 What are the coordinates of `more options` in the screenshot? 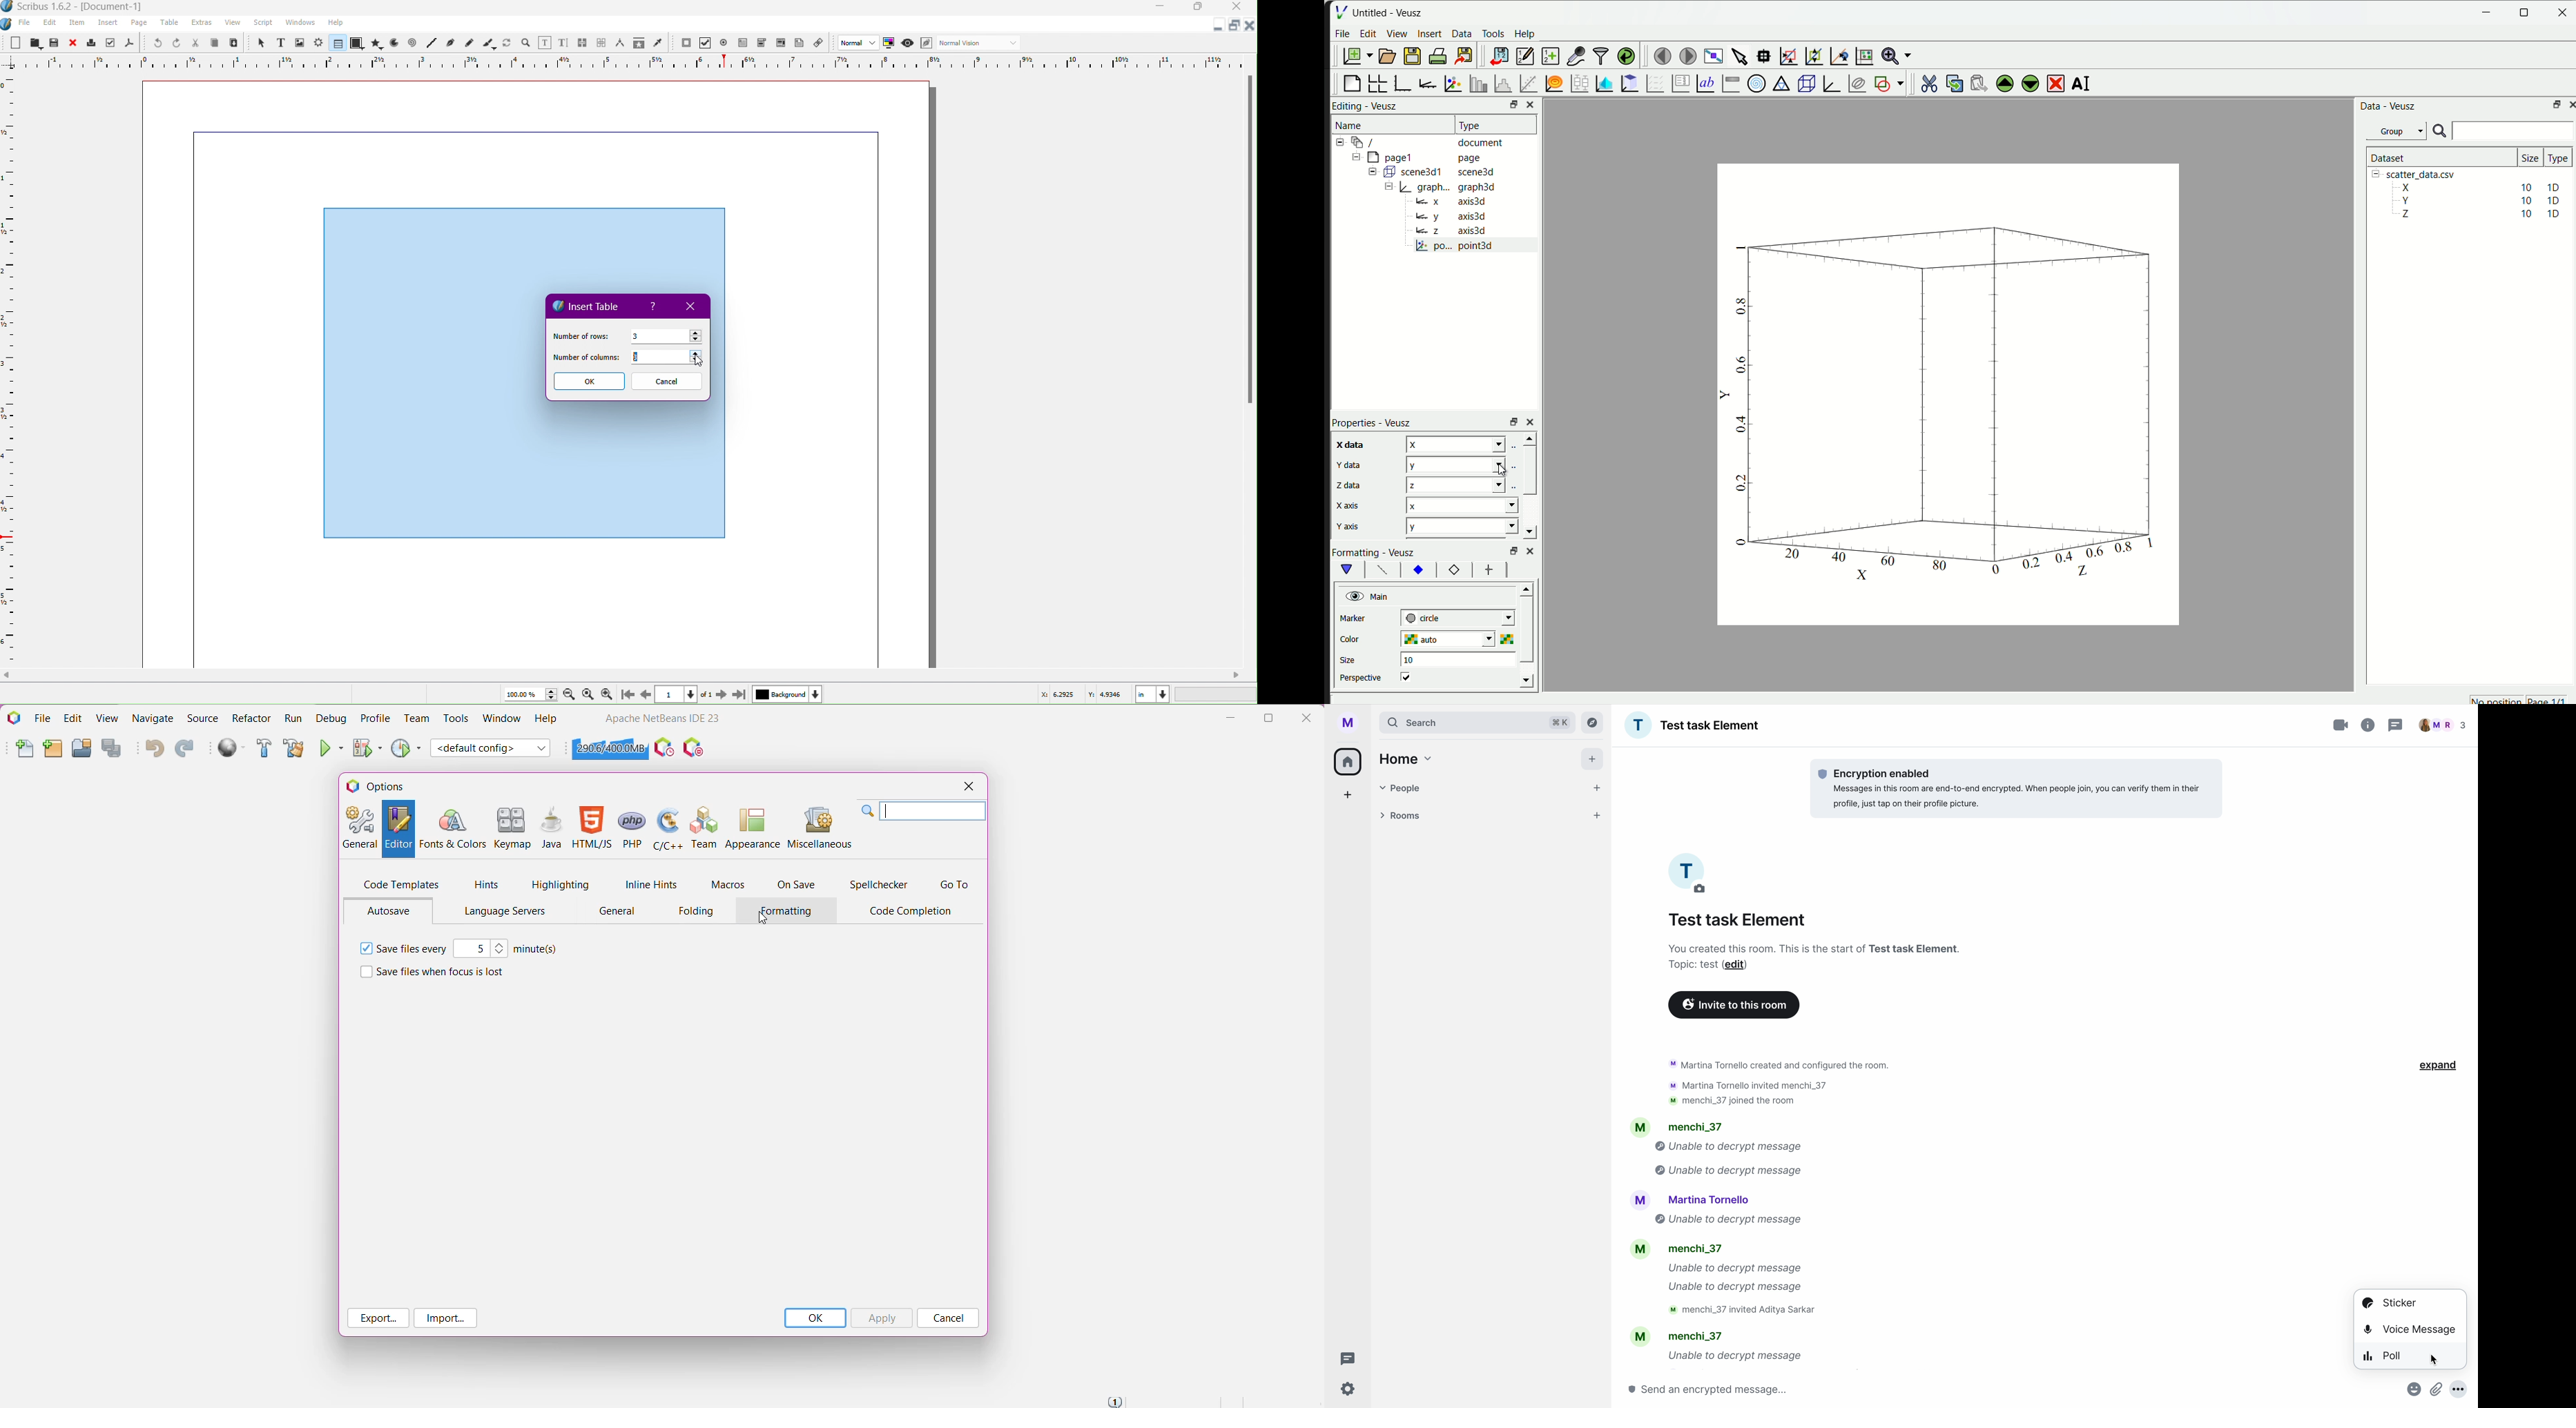 It's located at (2463, 1393).